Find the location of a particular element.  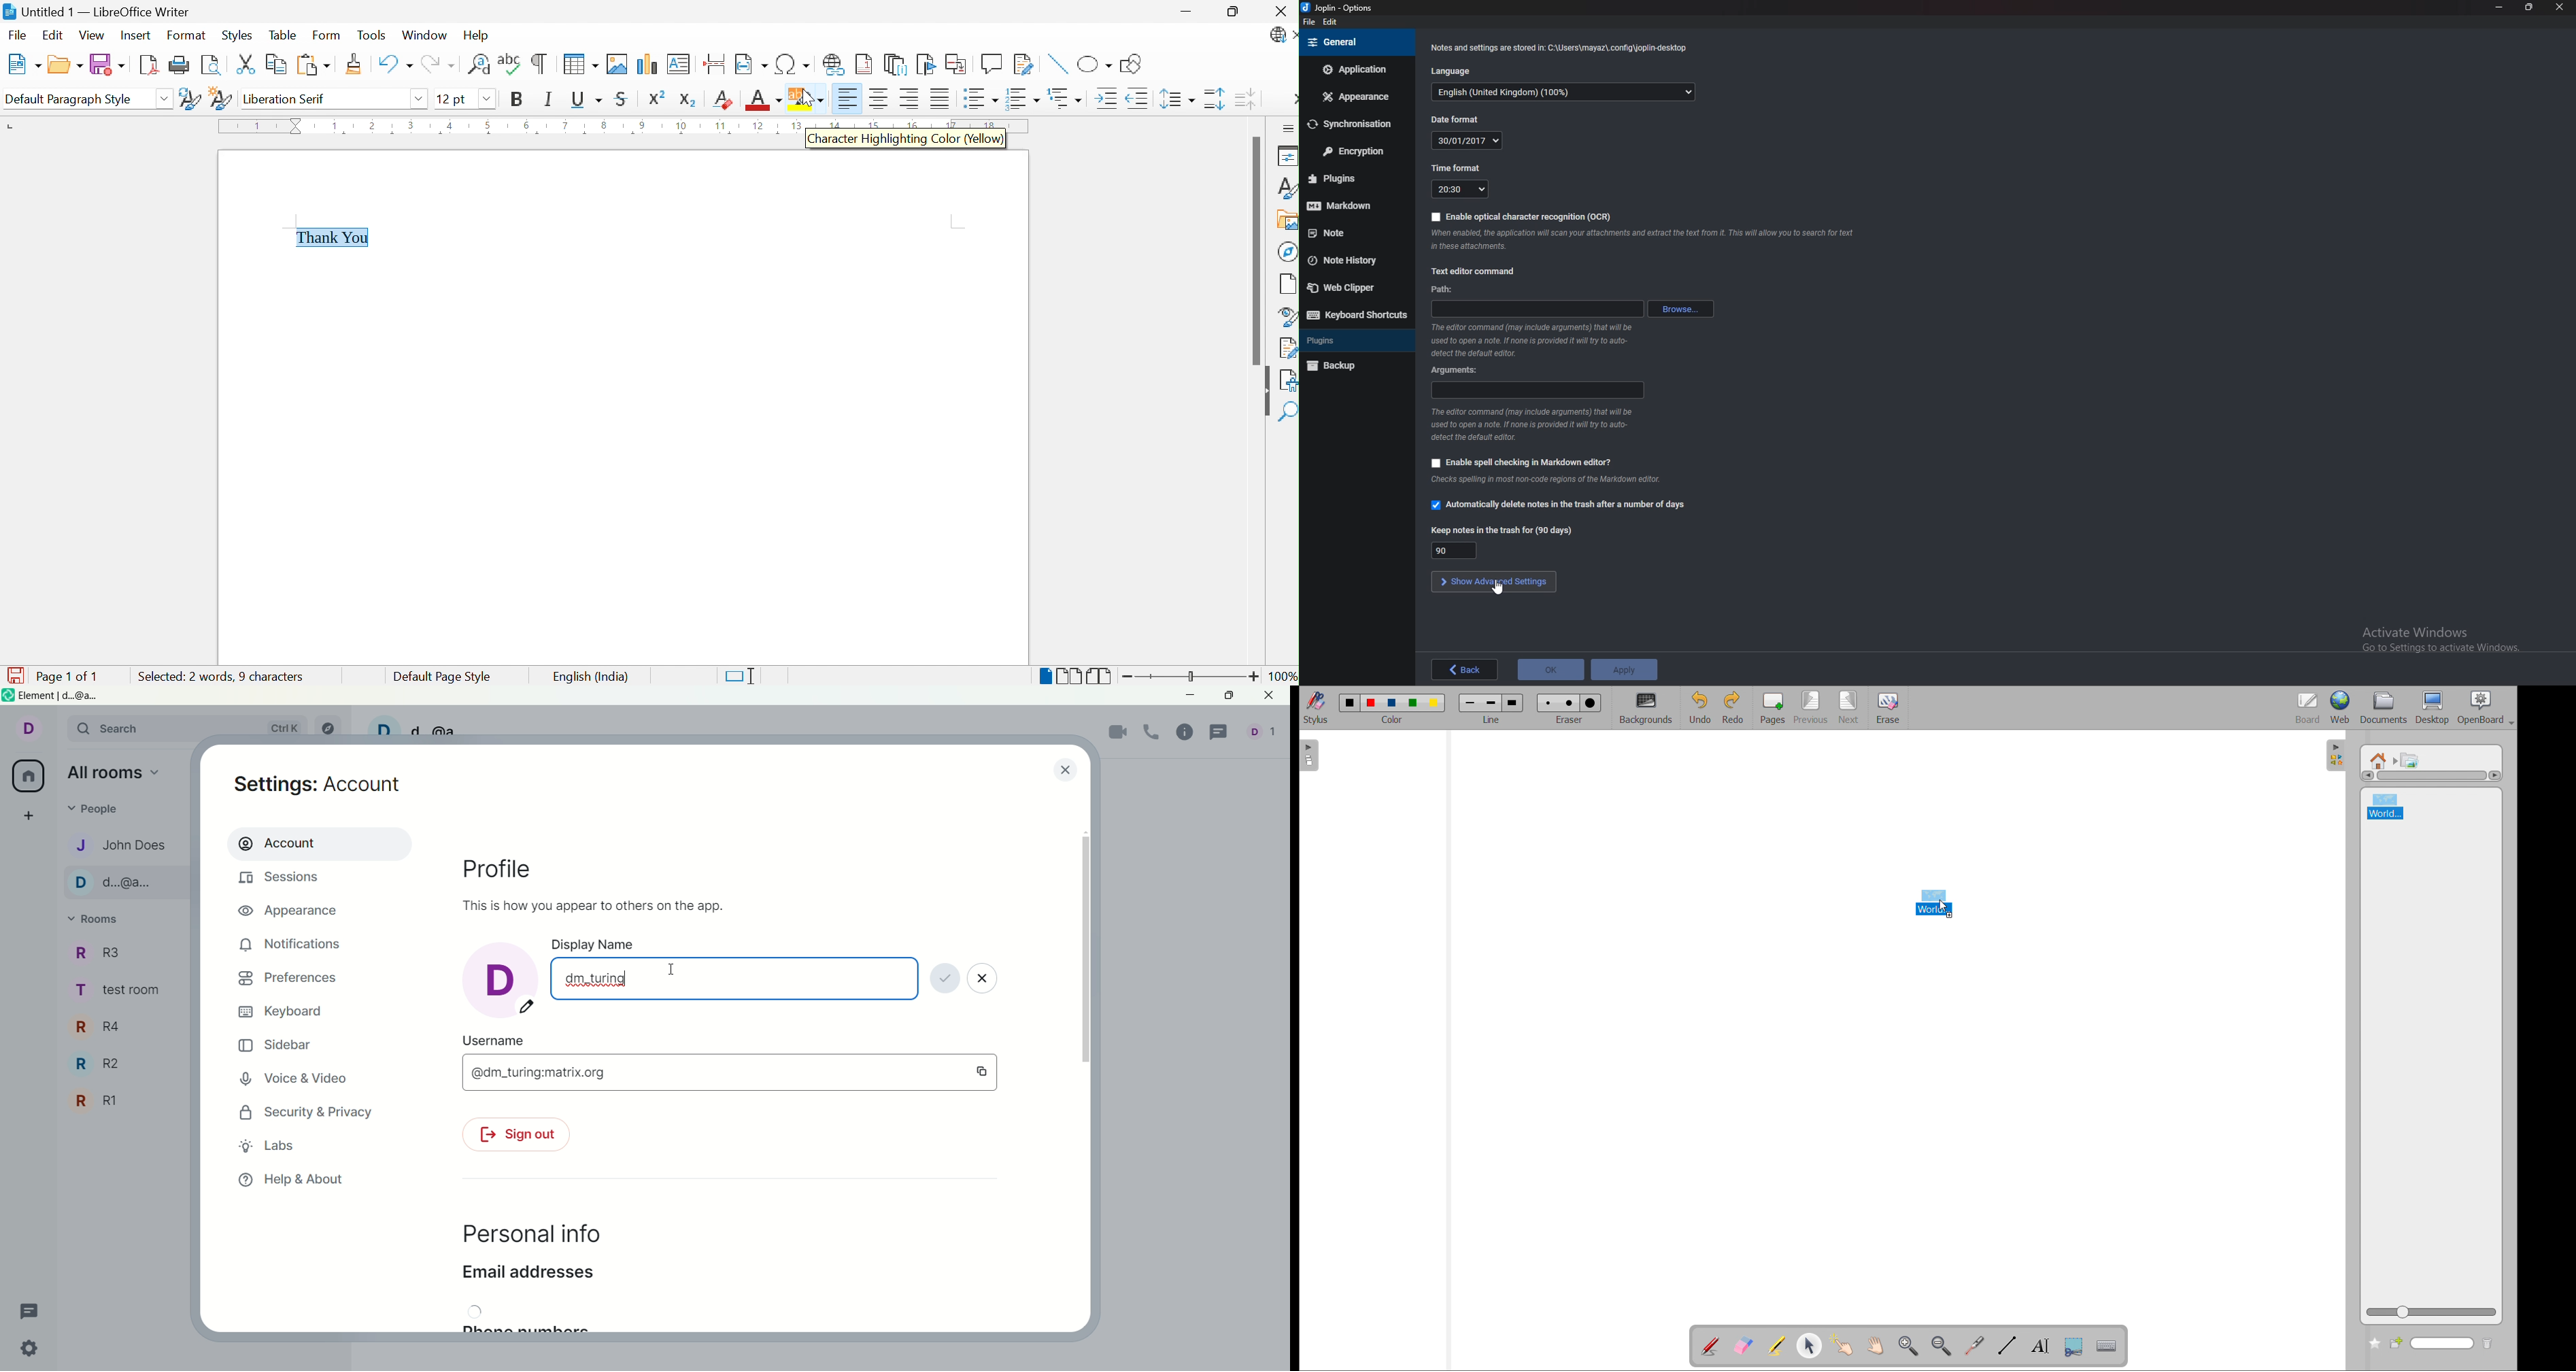

Window is located at coordinates (425, 35).